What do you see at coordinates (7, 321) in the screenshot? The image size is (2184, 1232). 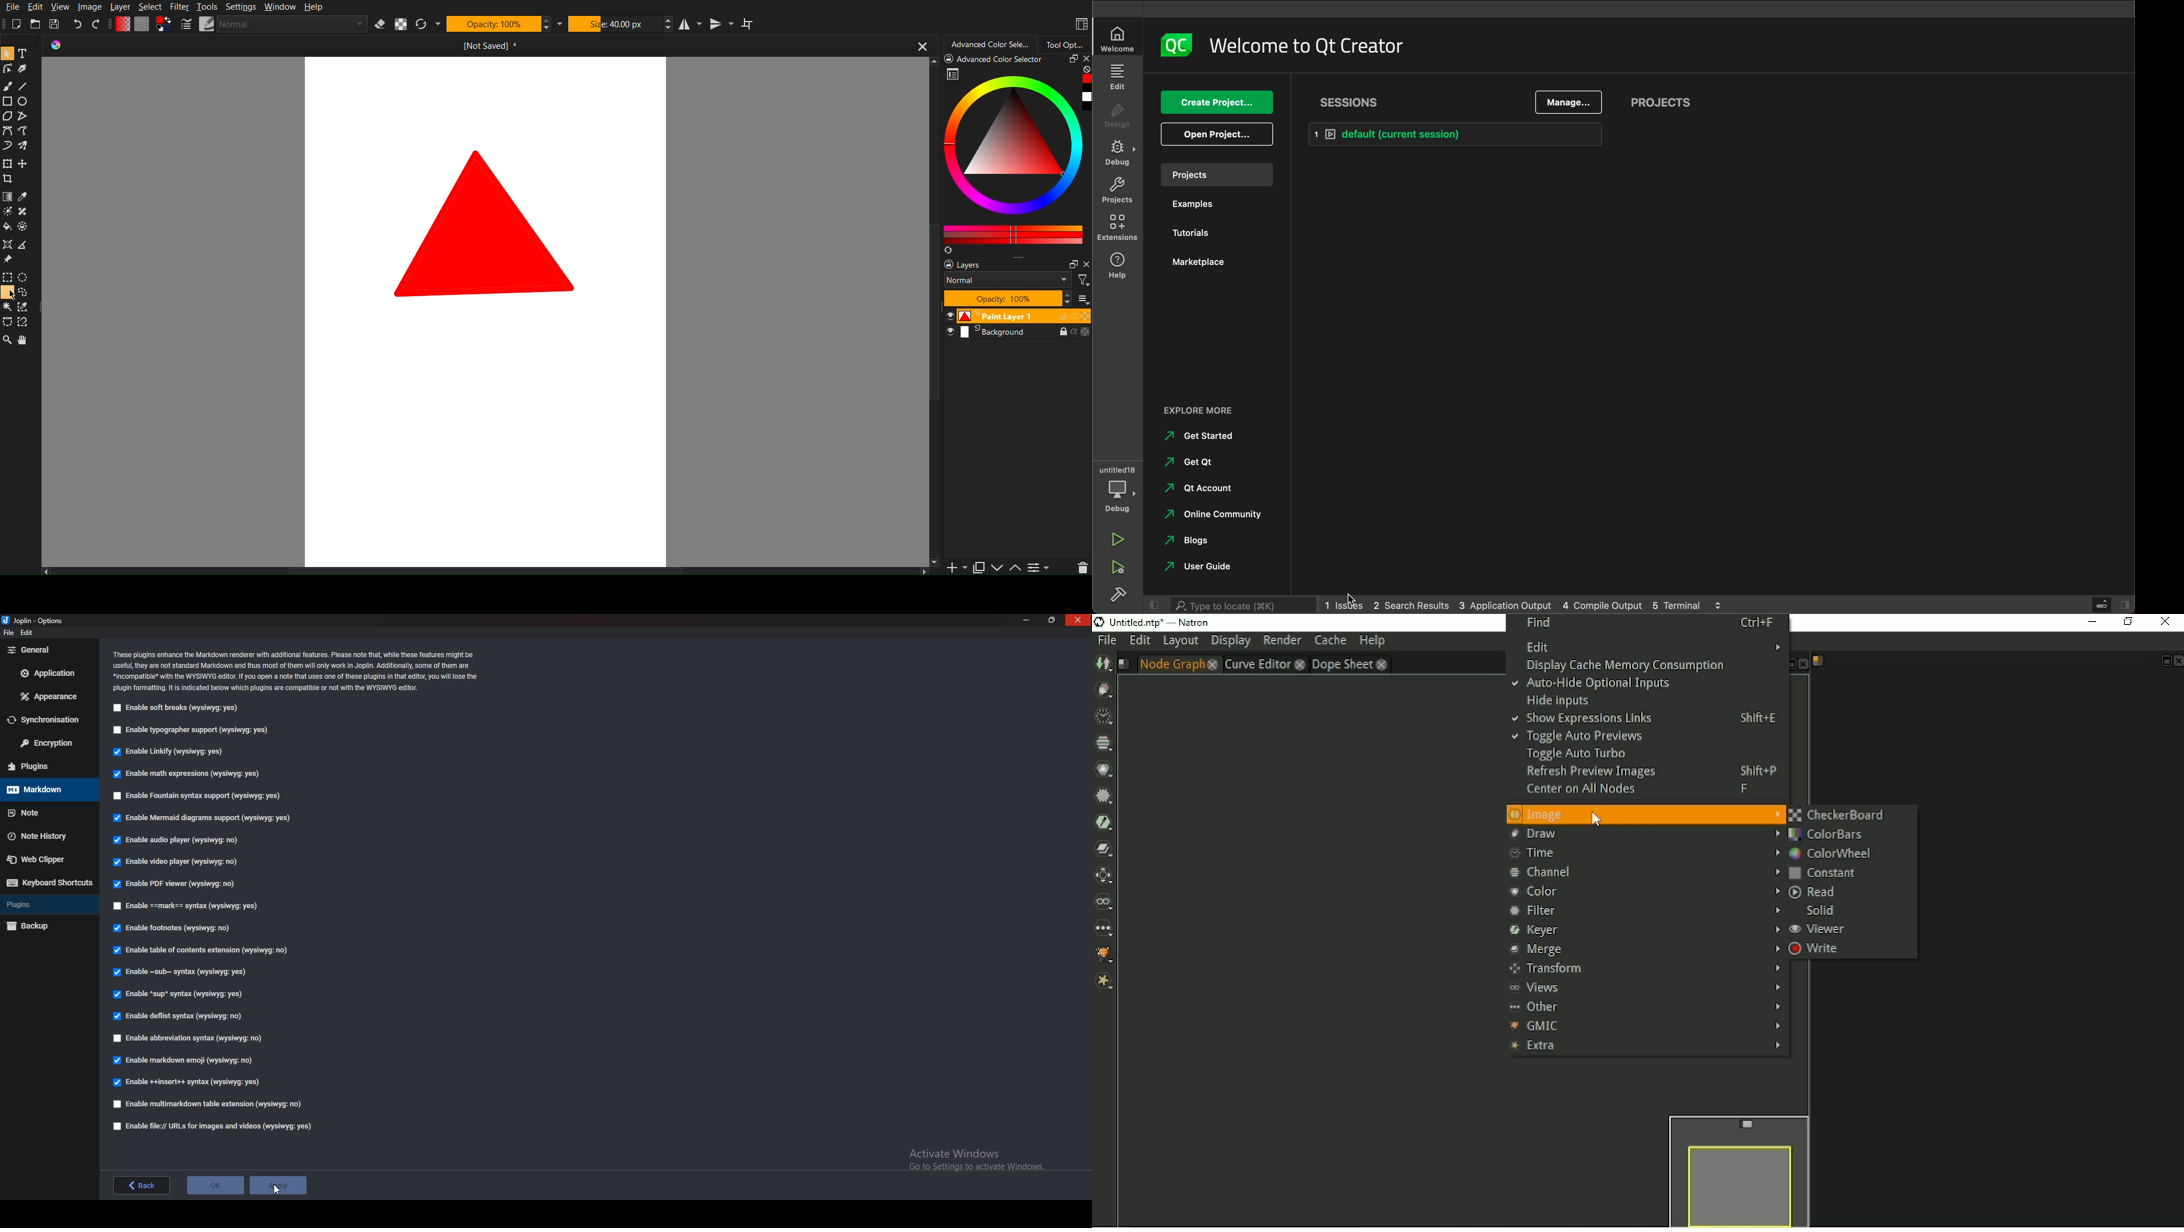 I see `selection free shape` at bounding box center [7, 321].